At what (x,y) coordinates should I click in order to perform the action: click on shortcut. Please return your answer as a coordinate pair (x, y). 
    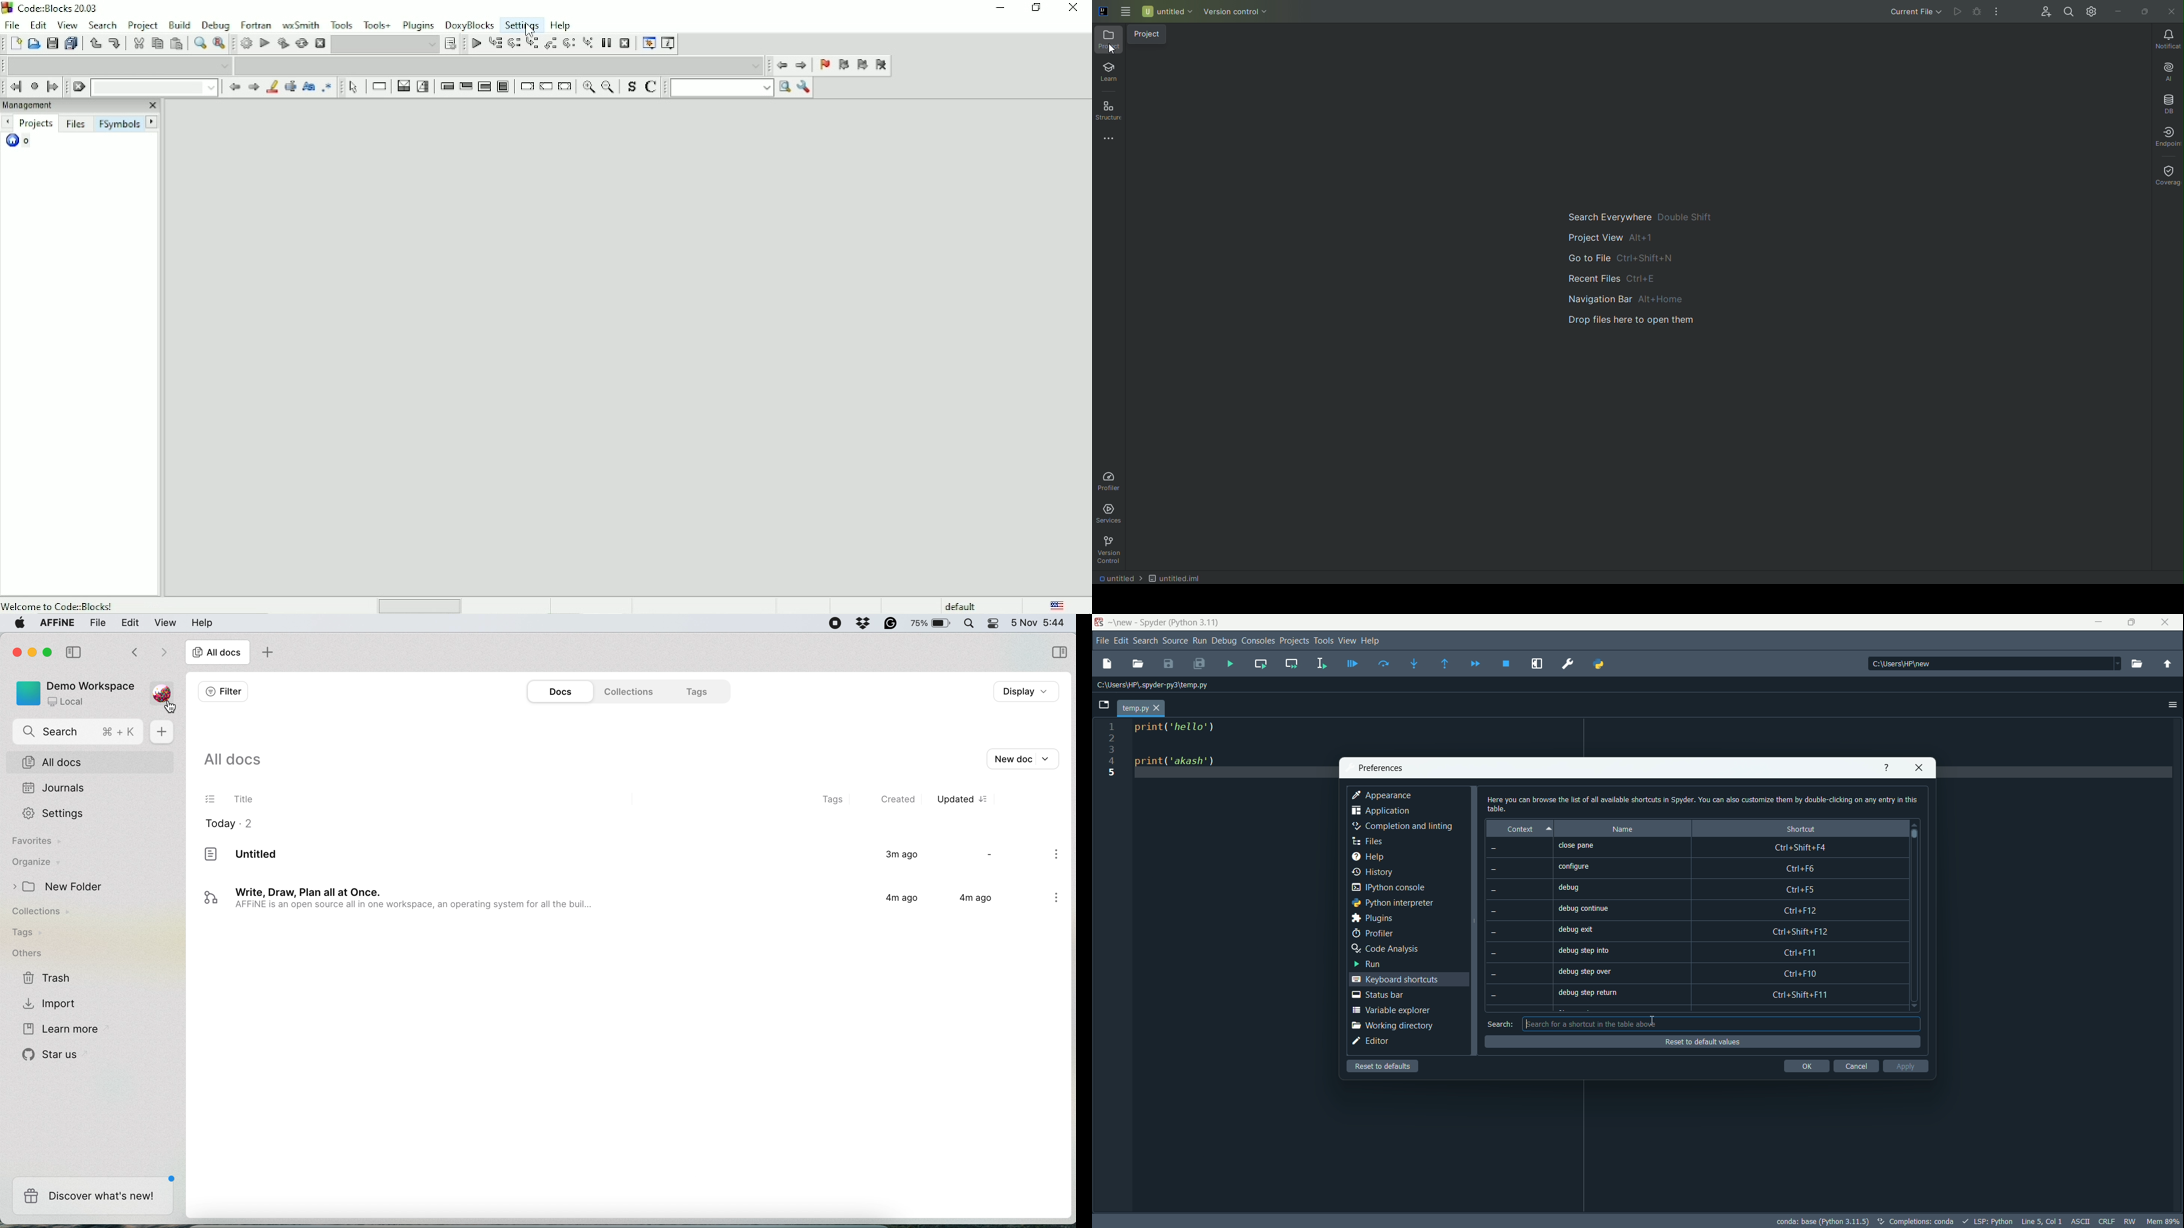
    Looking at the image, I should click on (1796, 829).